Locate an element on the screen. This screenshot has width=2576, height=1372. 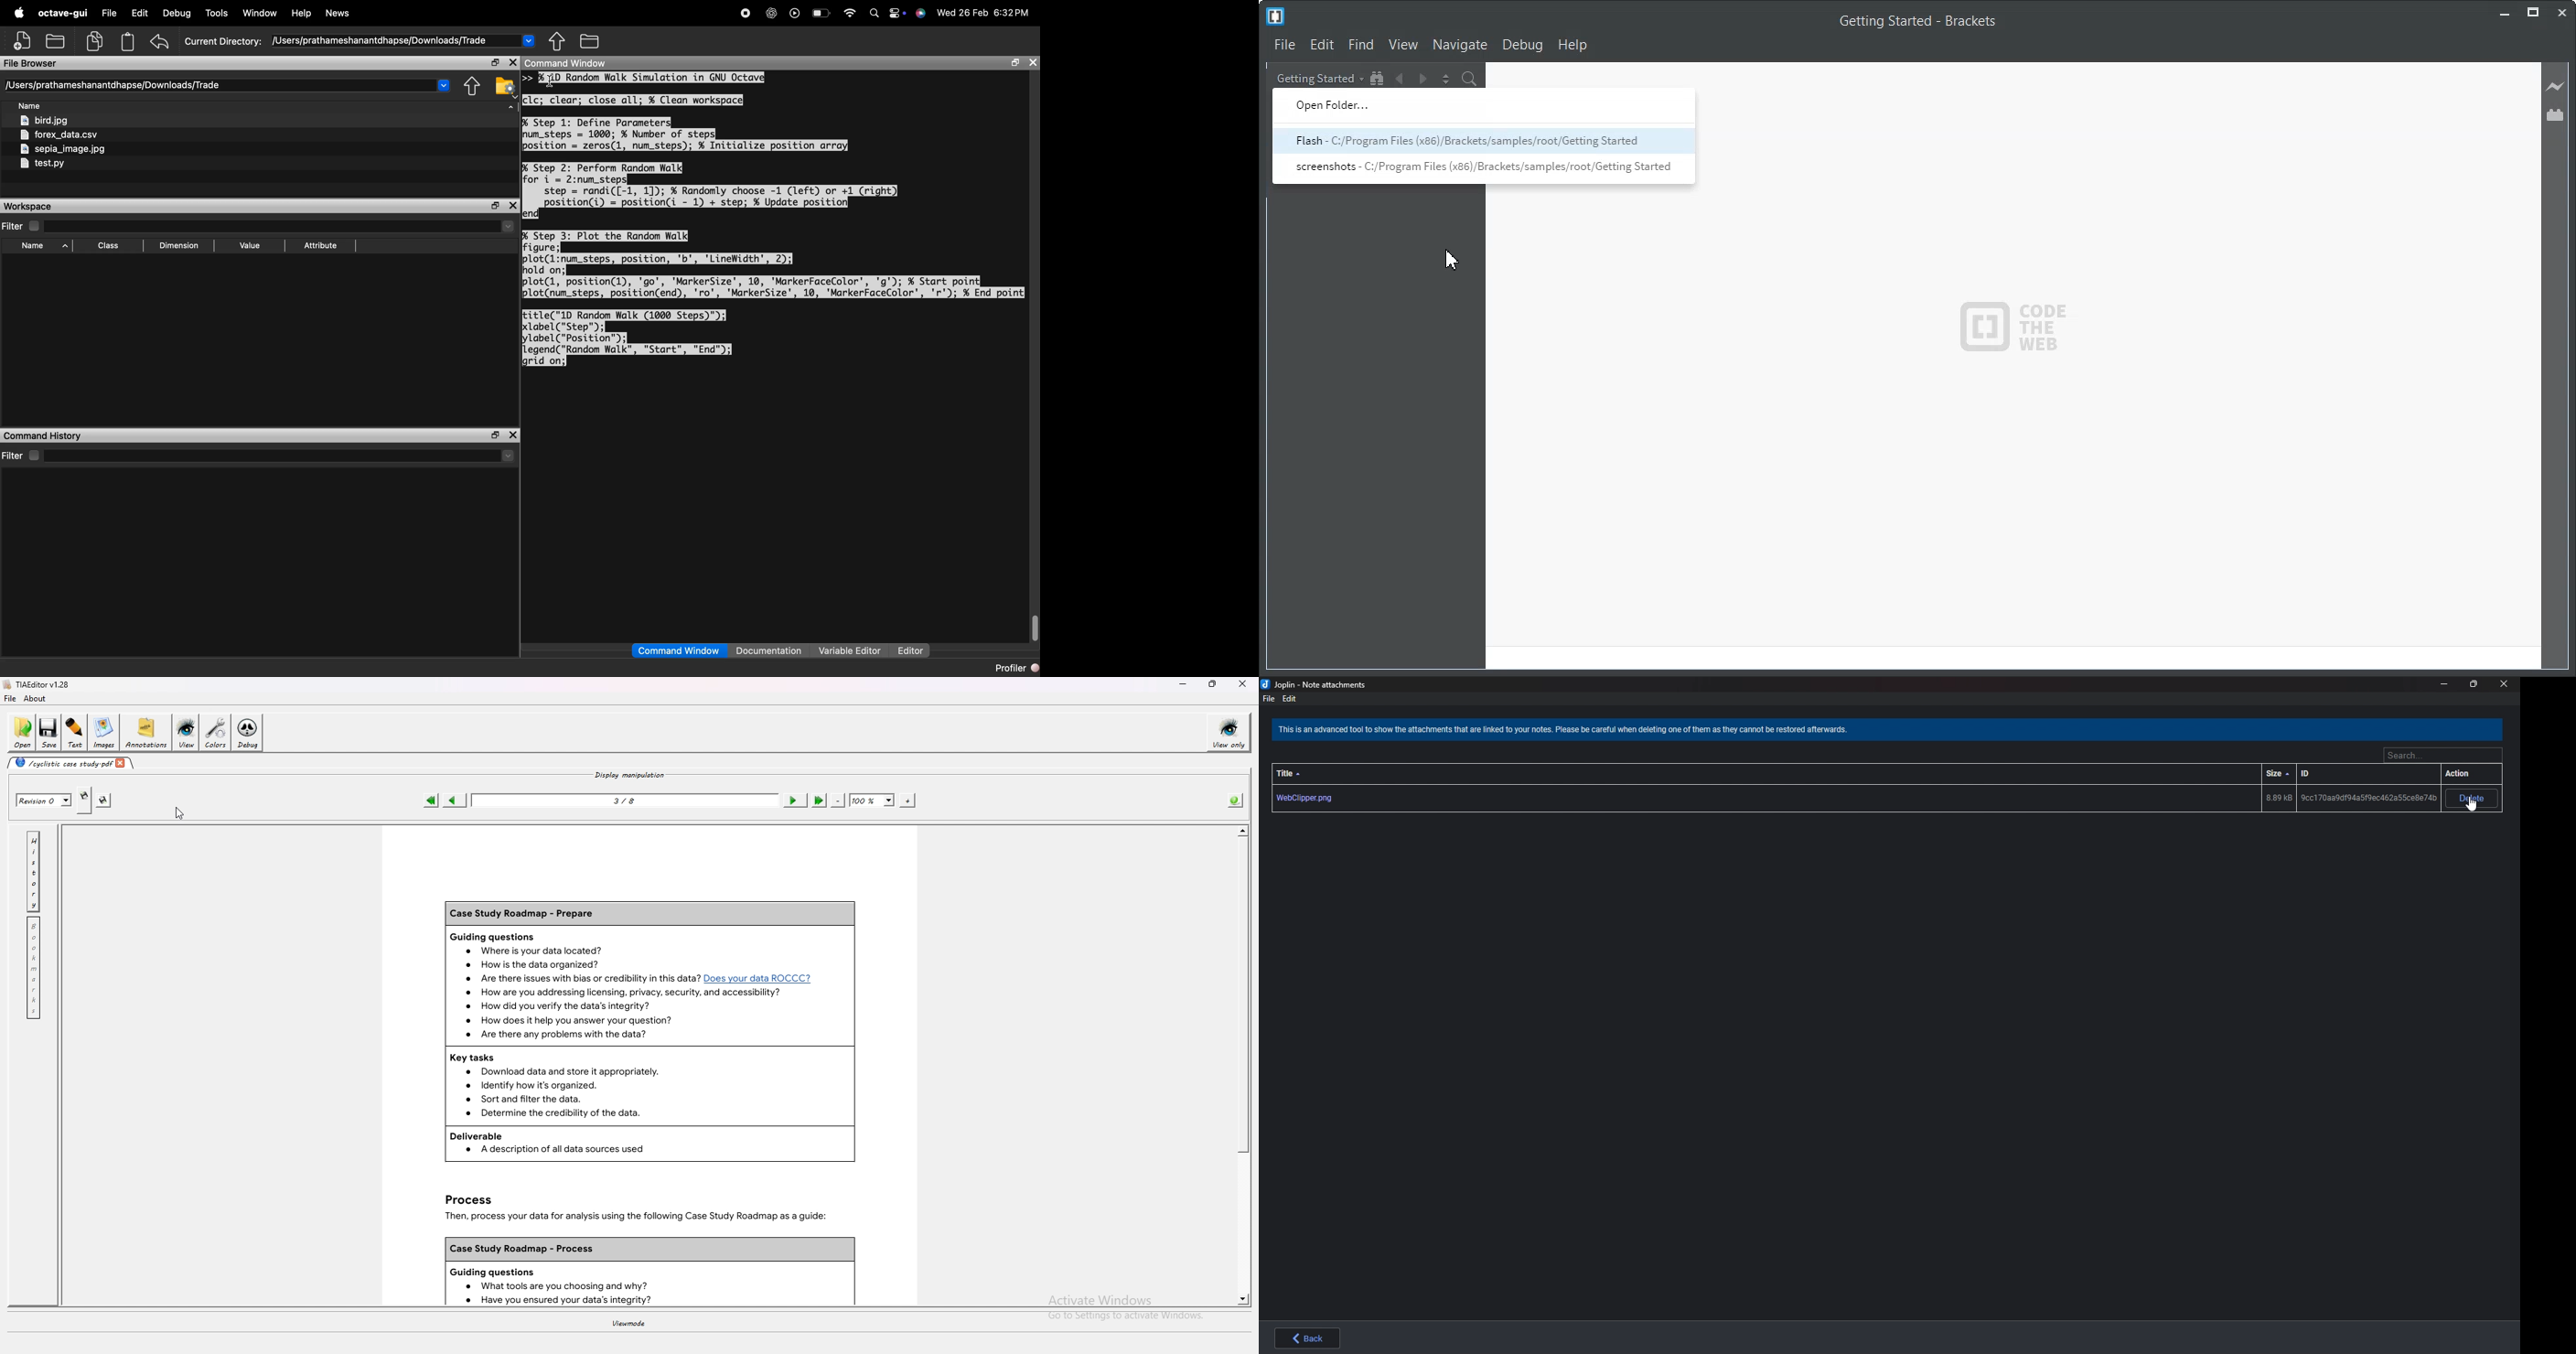
file is located at coordinates (1269, 698).